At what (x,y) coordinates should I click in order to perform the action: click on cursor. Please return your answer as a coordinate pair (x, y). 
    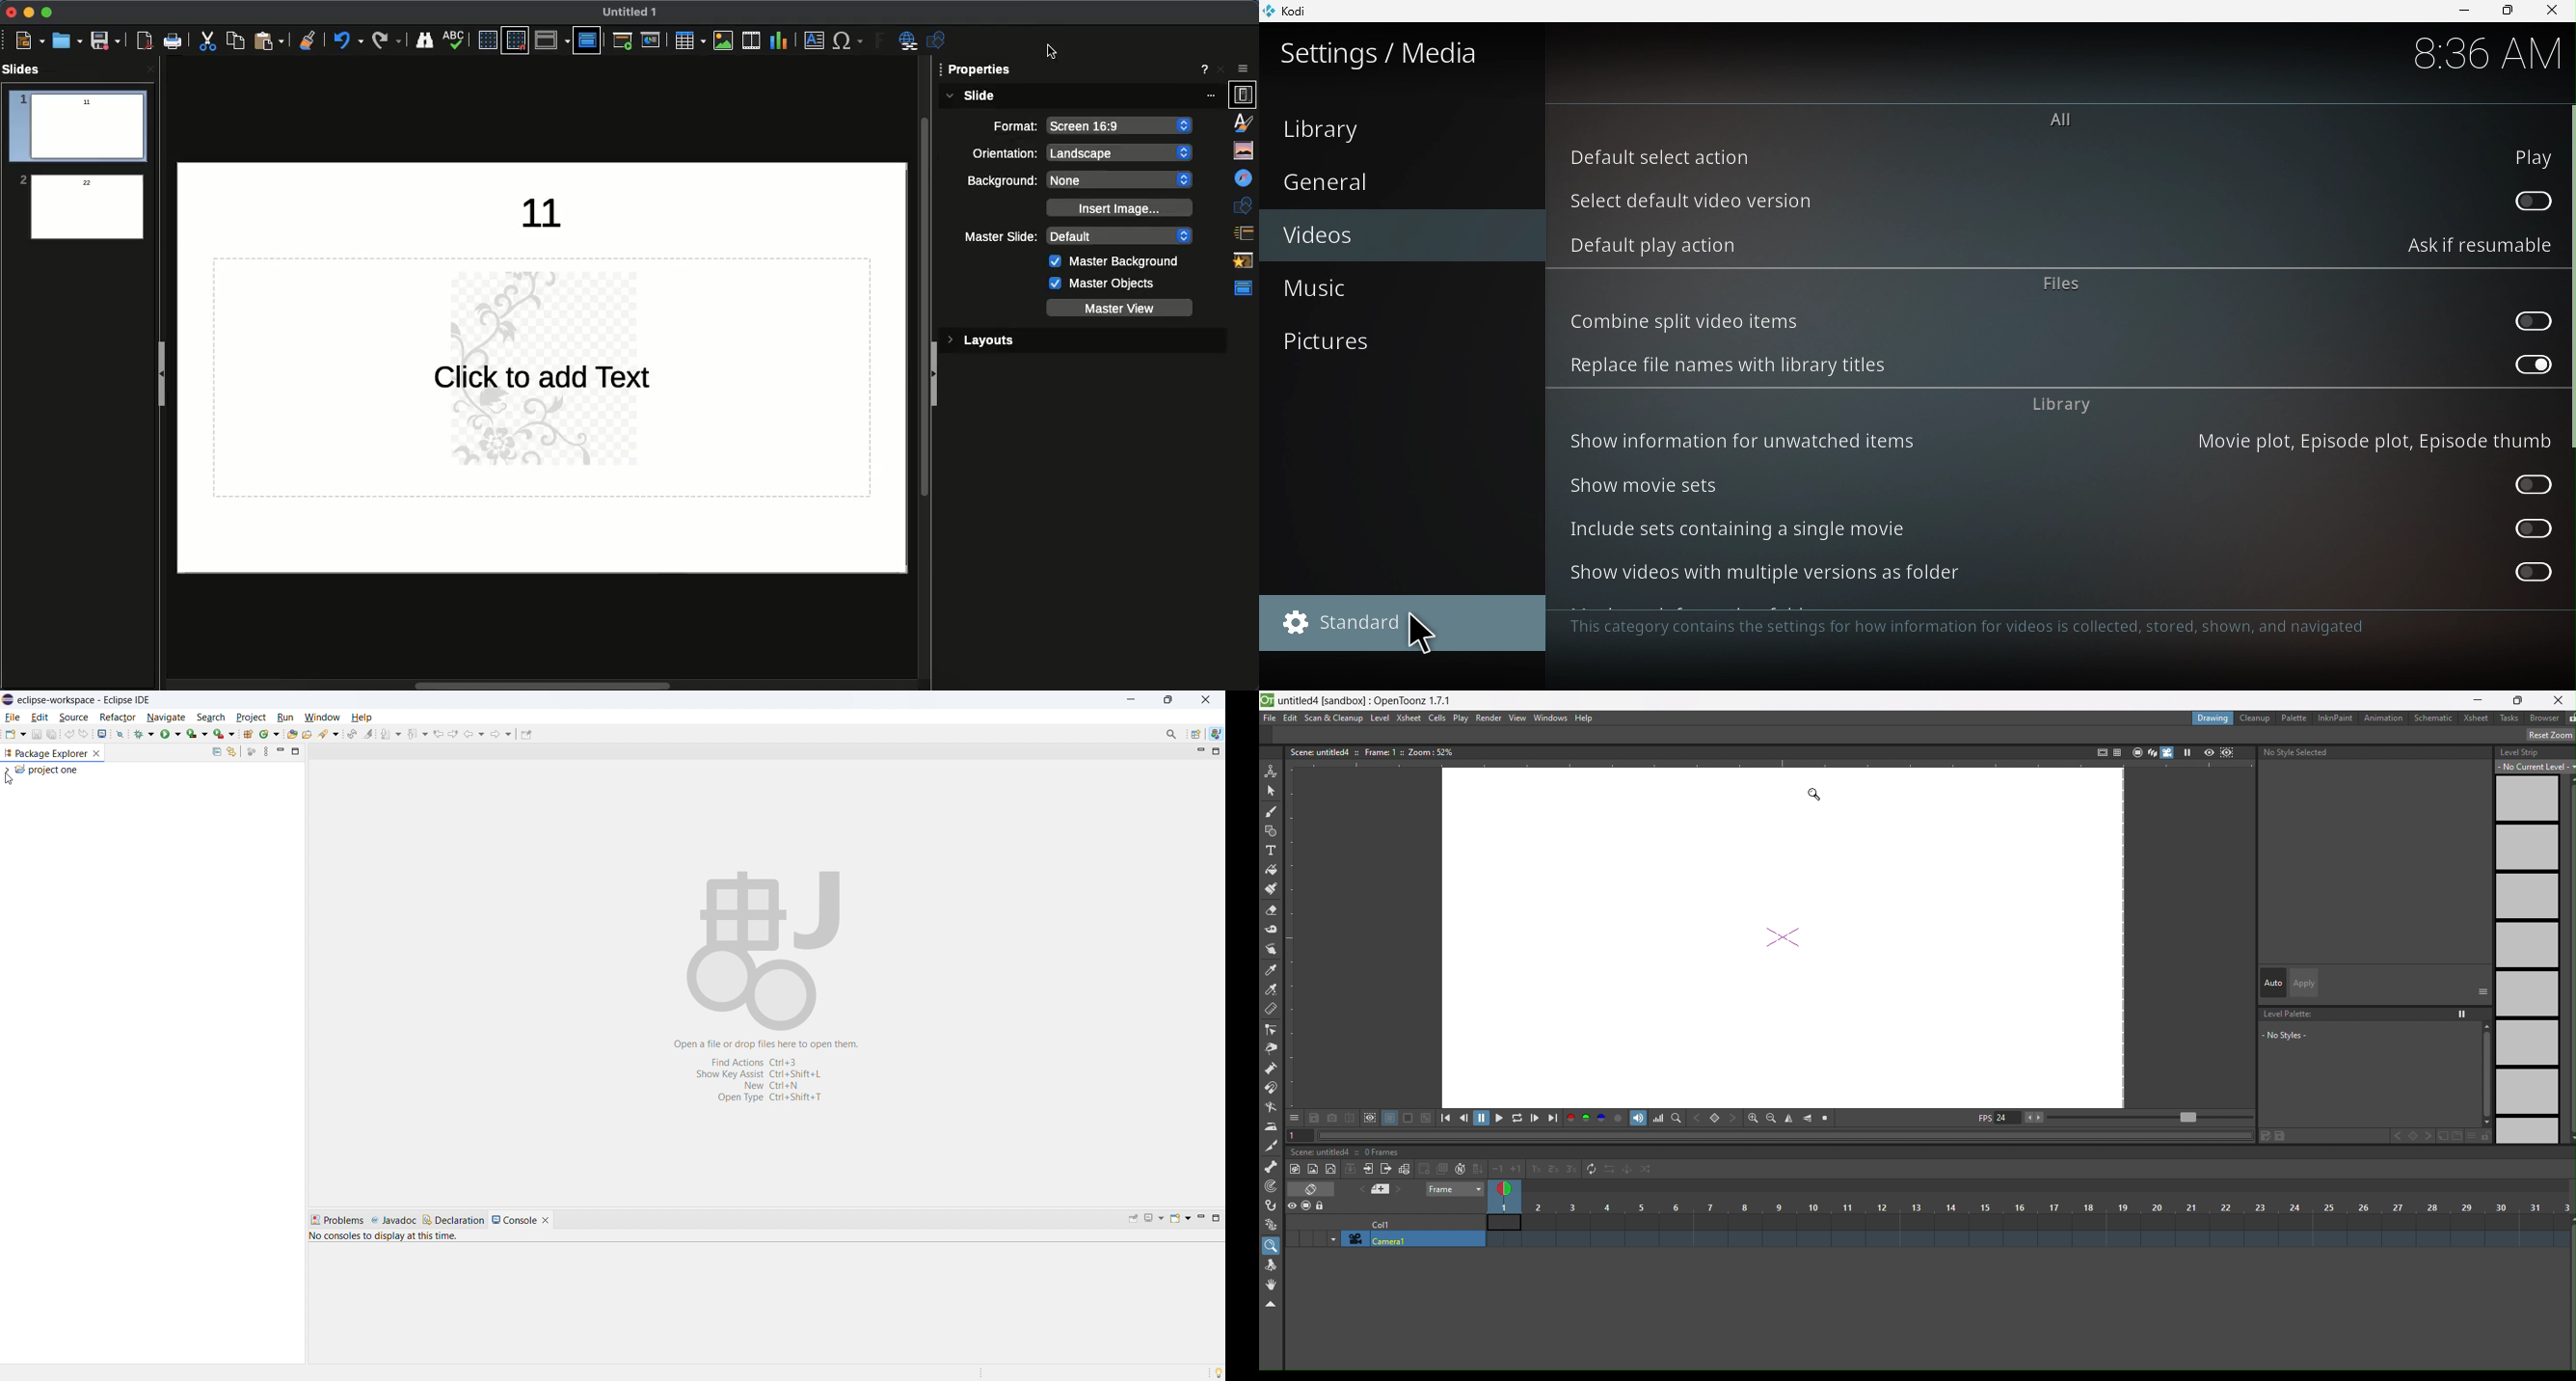
    Looking at the image, I should click on (1062, 51).